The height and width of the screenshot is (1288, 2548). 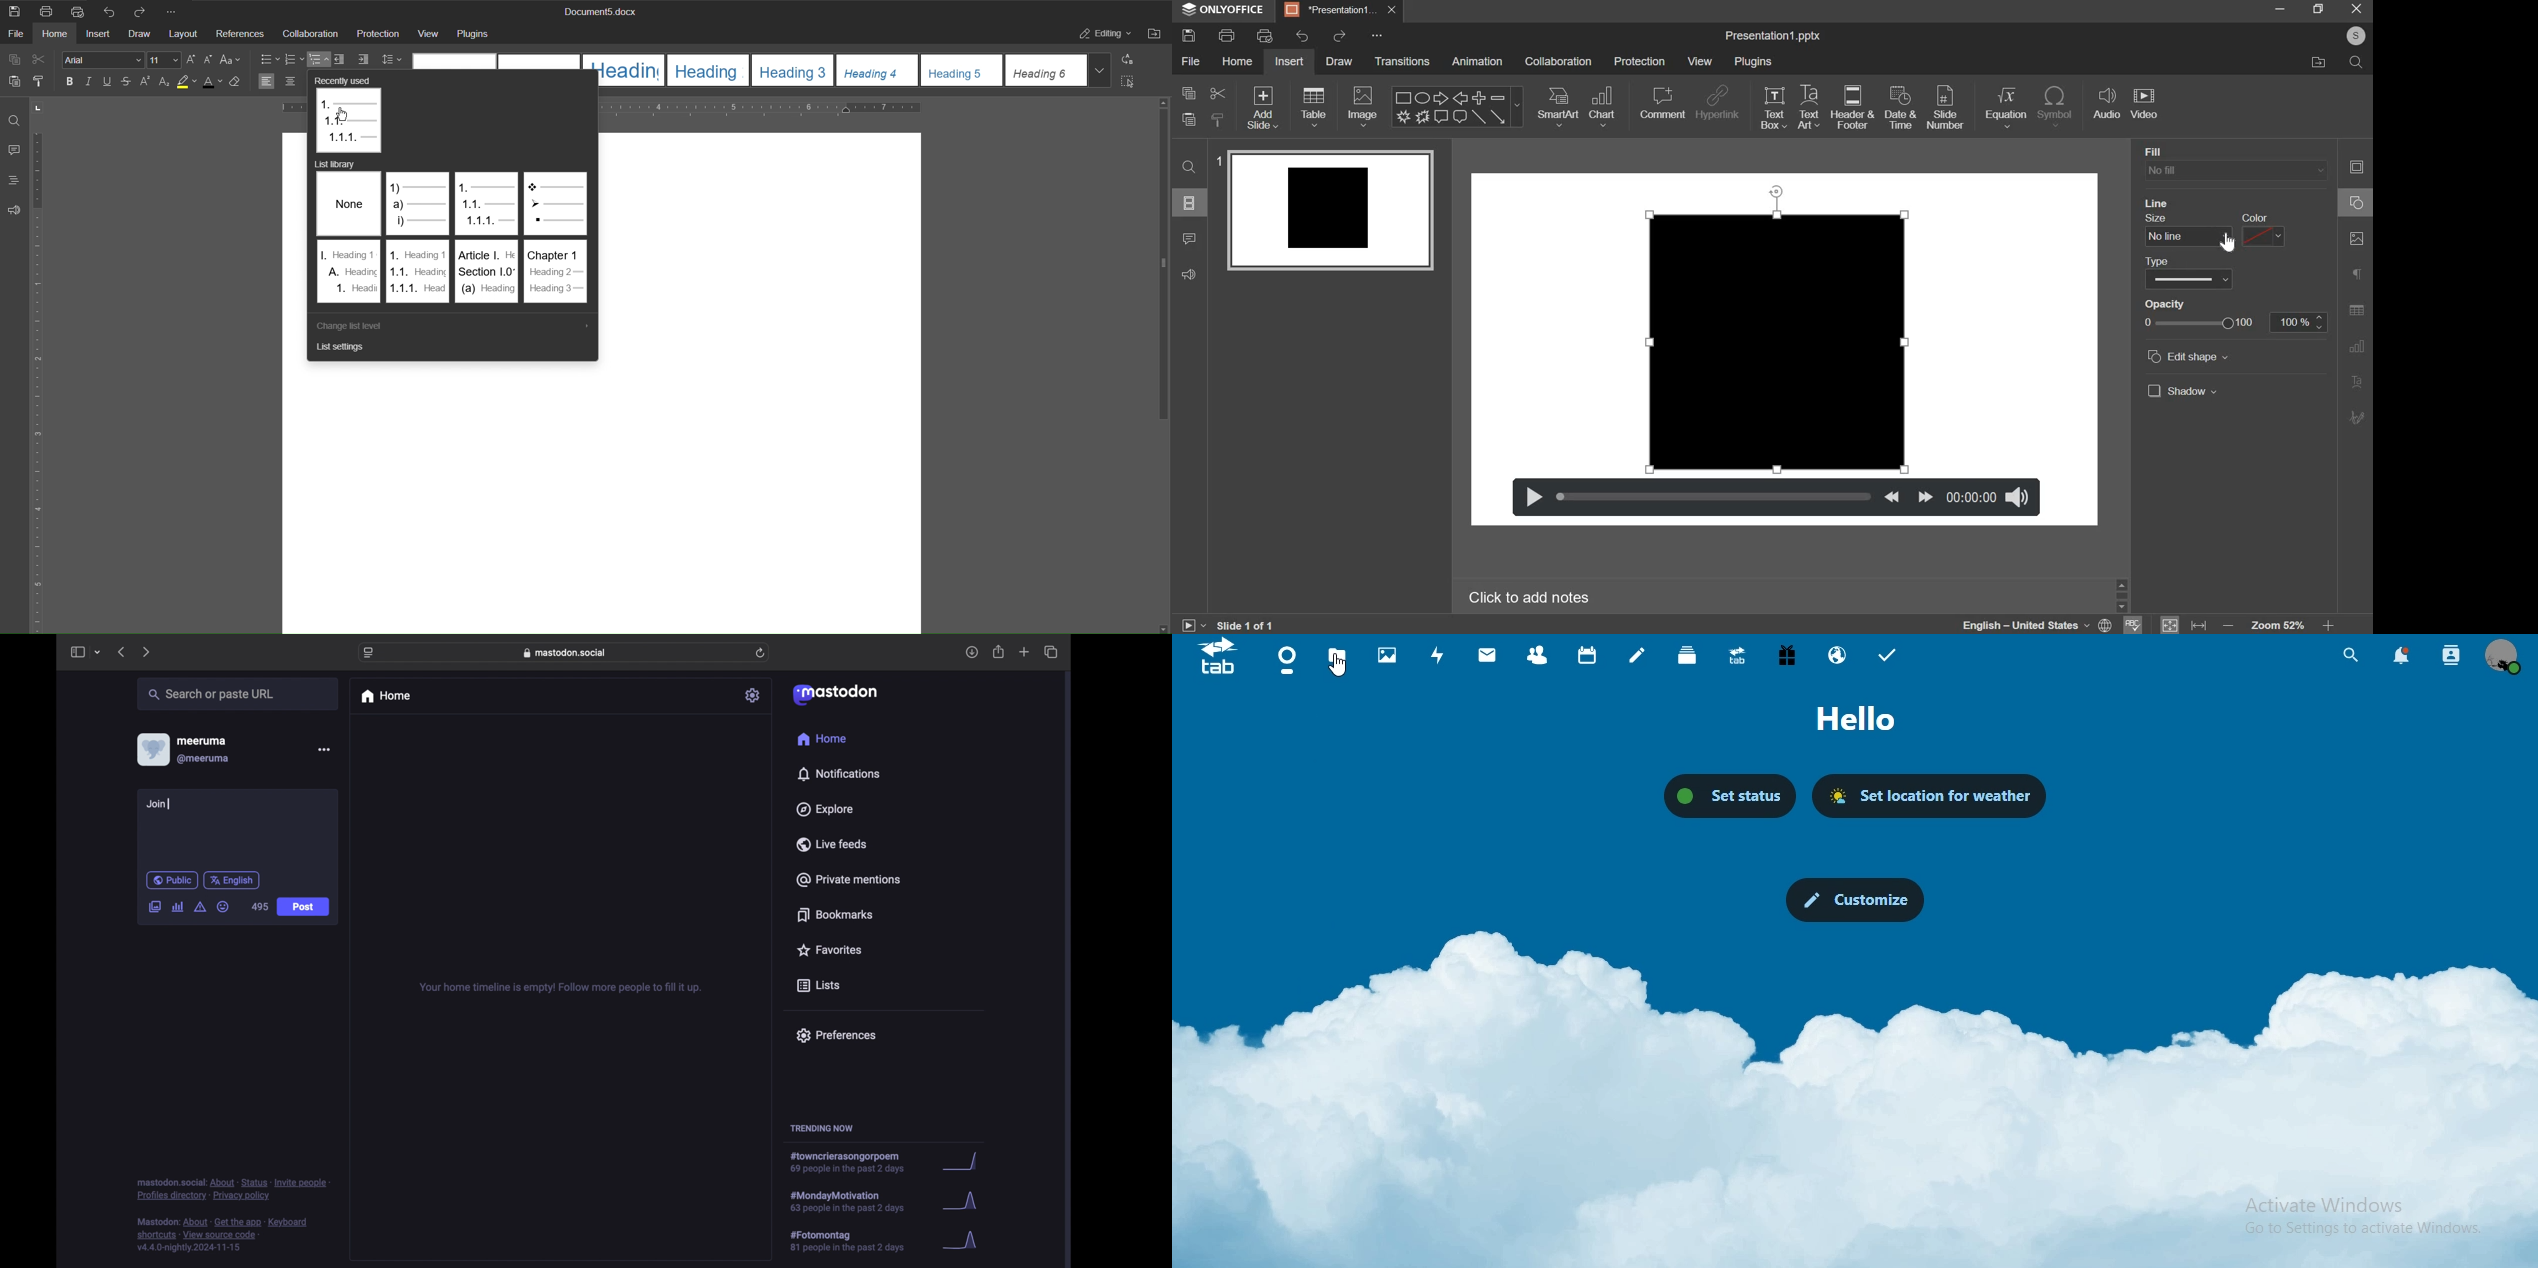 What do you see at coordinates (99, 35) in the screenshot?
I see `Insert` at bounding box center [99, 35].